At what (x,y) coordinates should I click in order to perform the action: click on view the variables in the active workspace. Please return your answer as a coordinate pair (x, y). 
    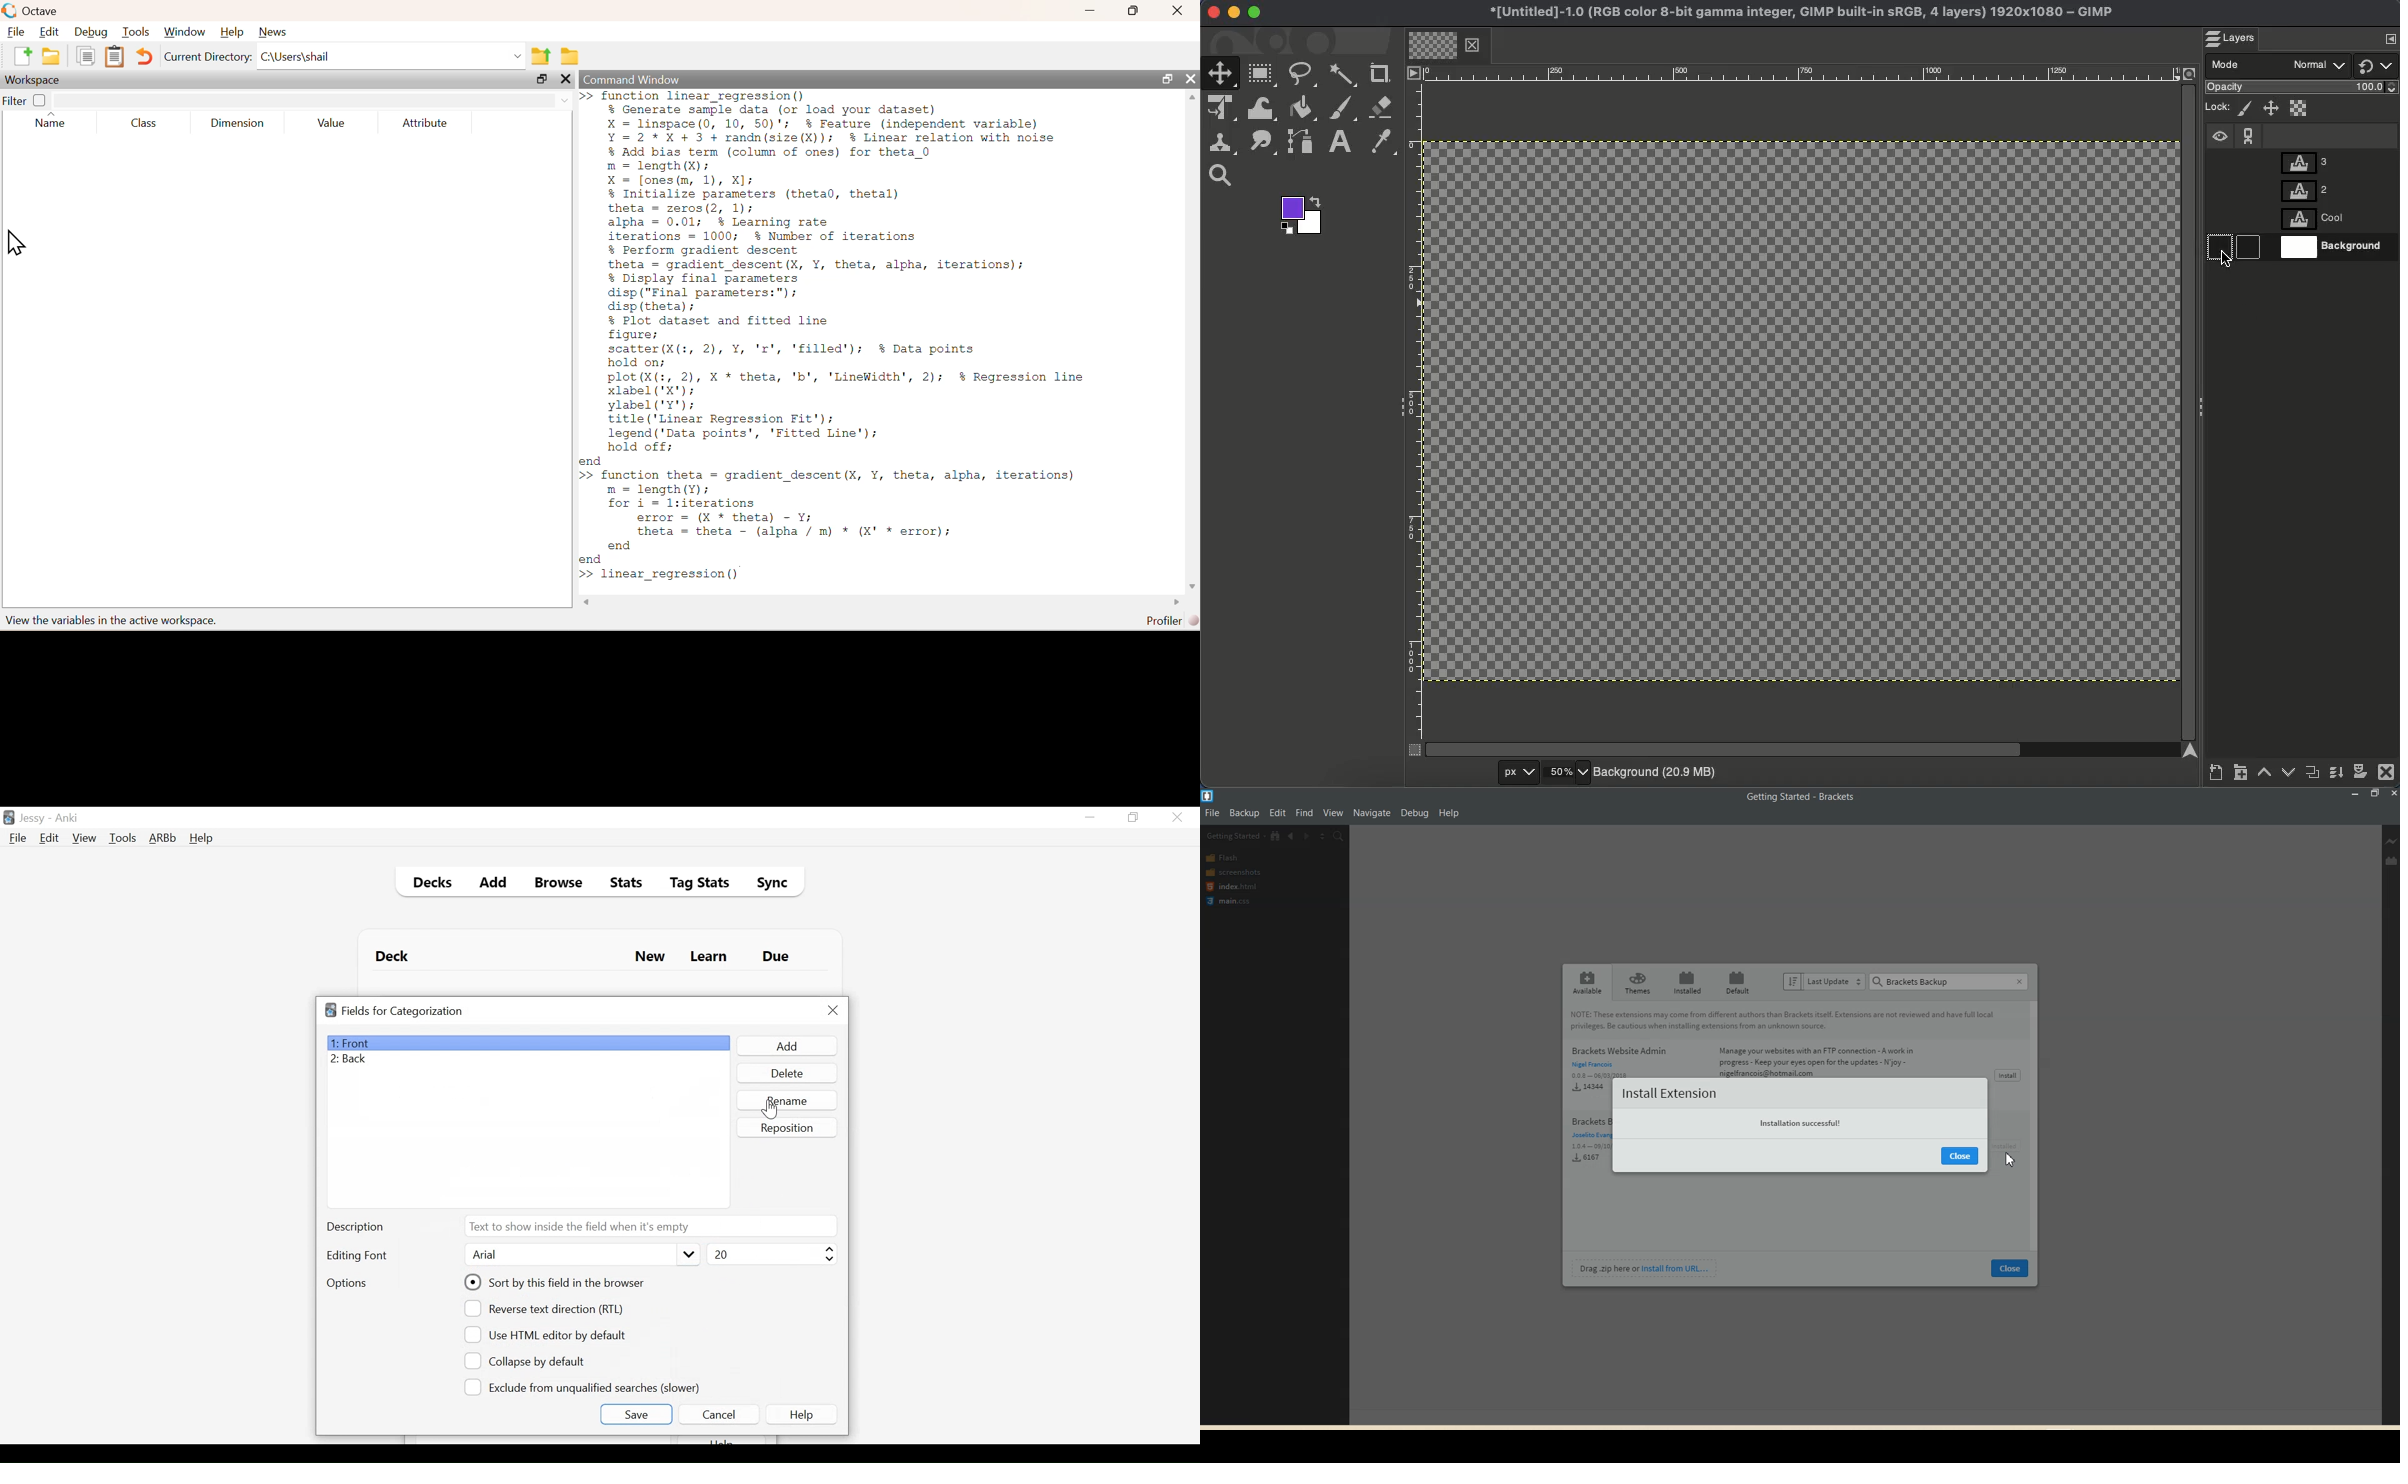
    Looking at the image, I should click on (112, 621).